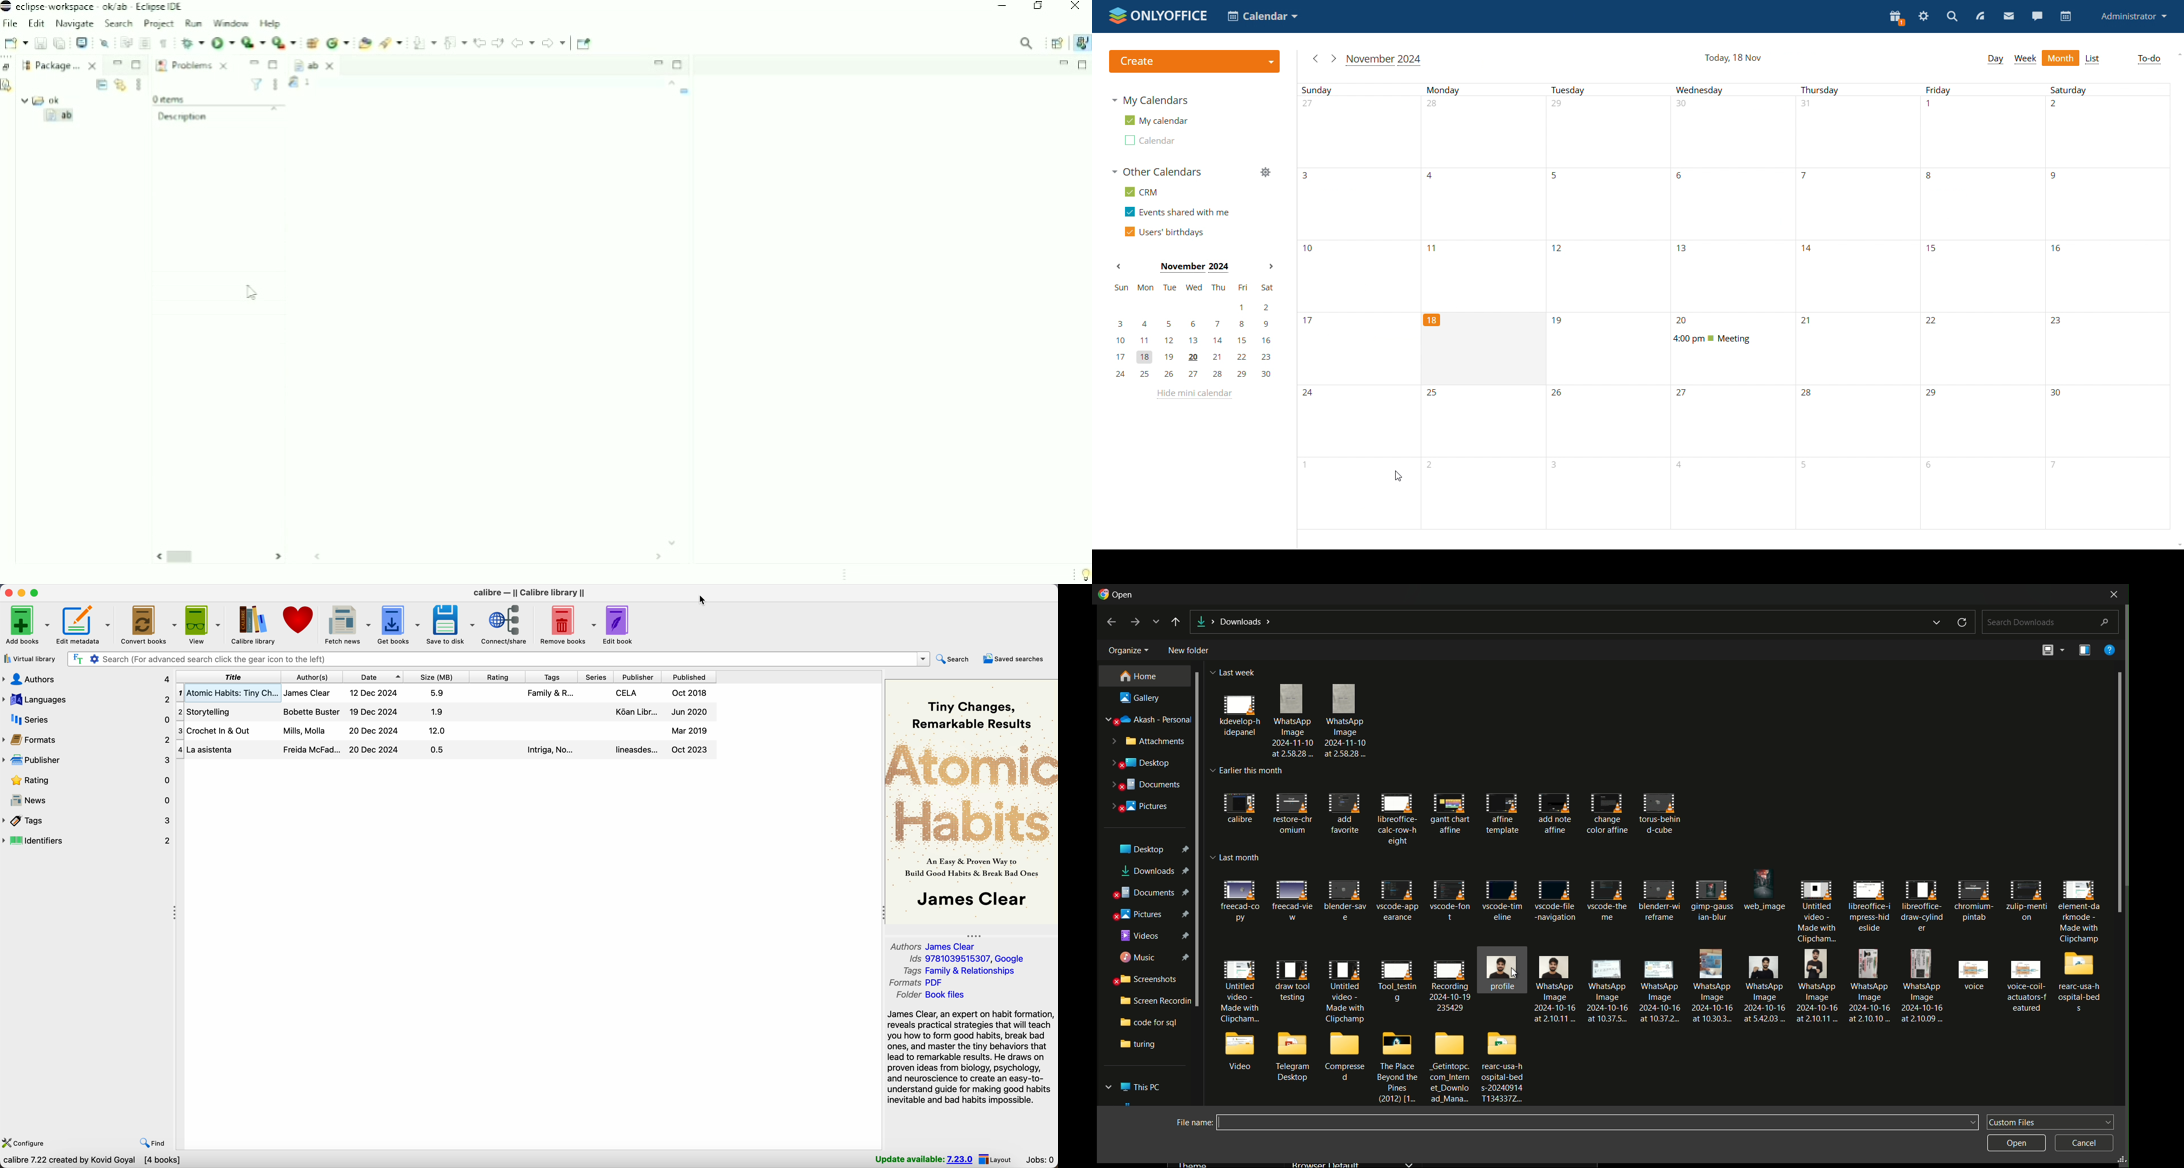  Describe the element at coordinates (962, 971) in the screenshot. I see `tags Family & Relationships` at that location.